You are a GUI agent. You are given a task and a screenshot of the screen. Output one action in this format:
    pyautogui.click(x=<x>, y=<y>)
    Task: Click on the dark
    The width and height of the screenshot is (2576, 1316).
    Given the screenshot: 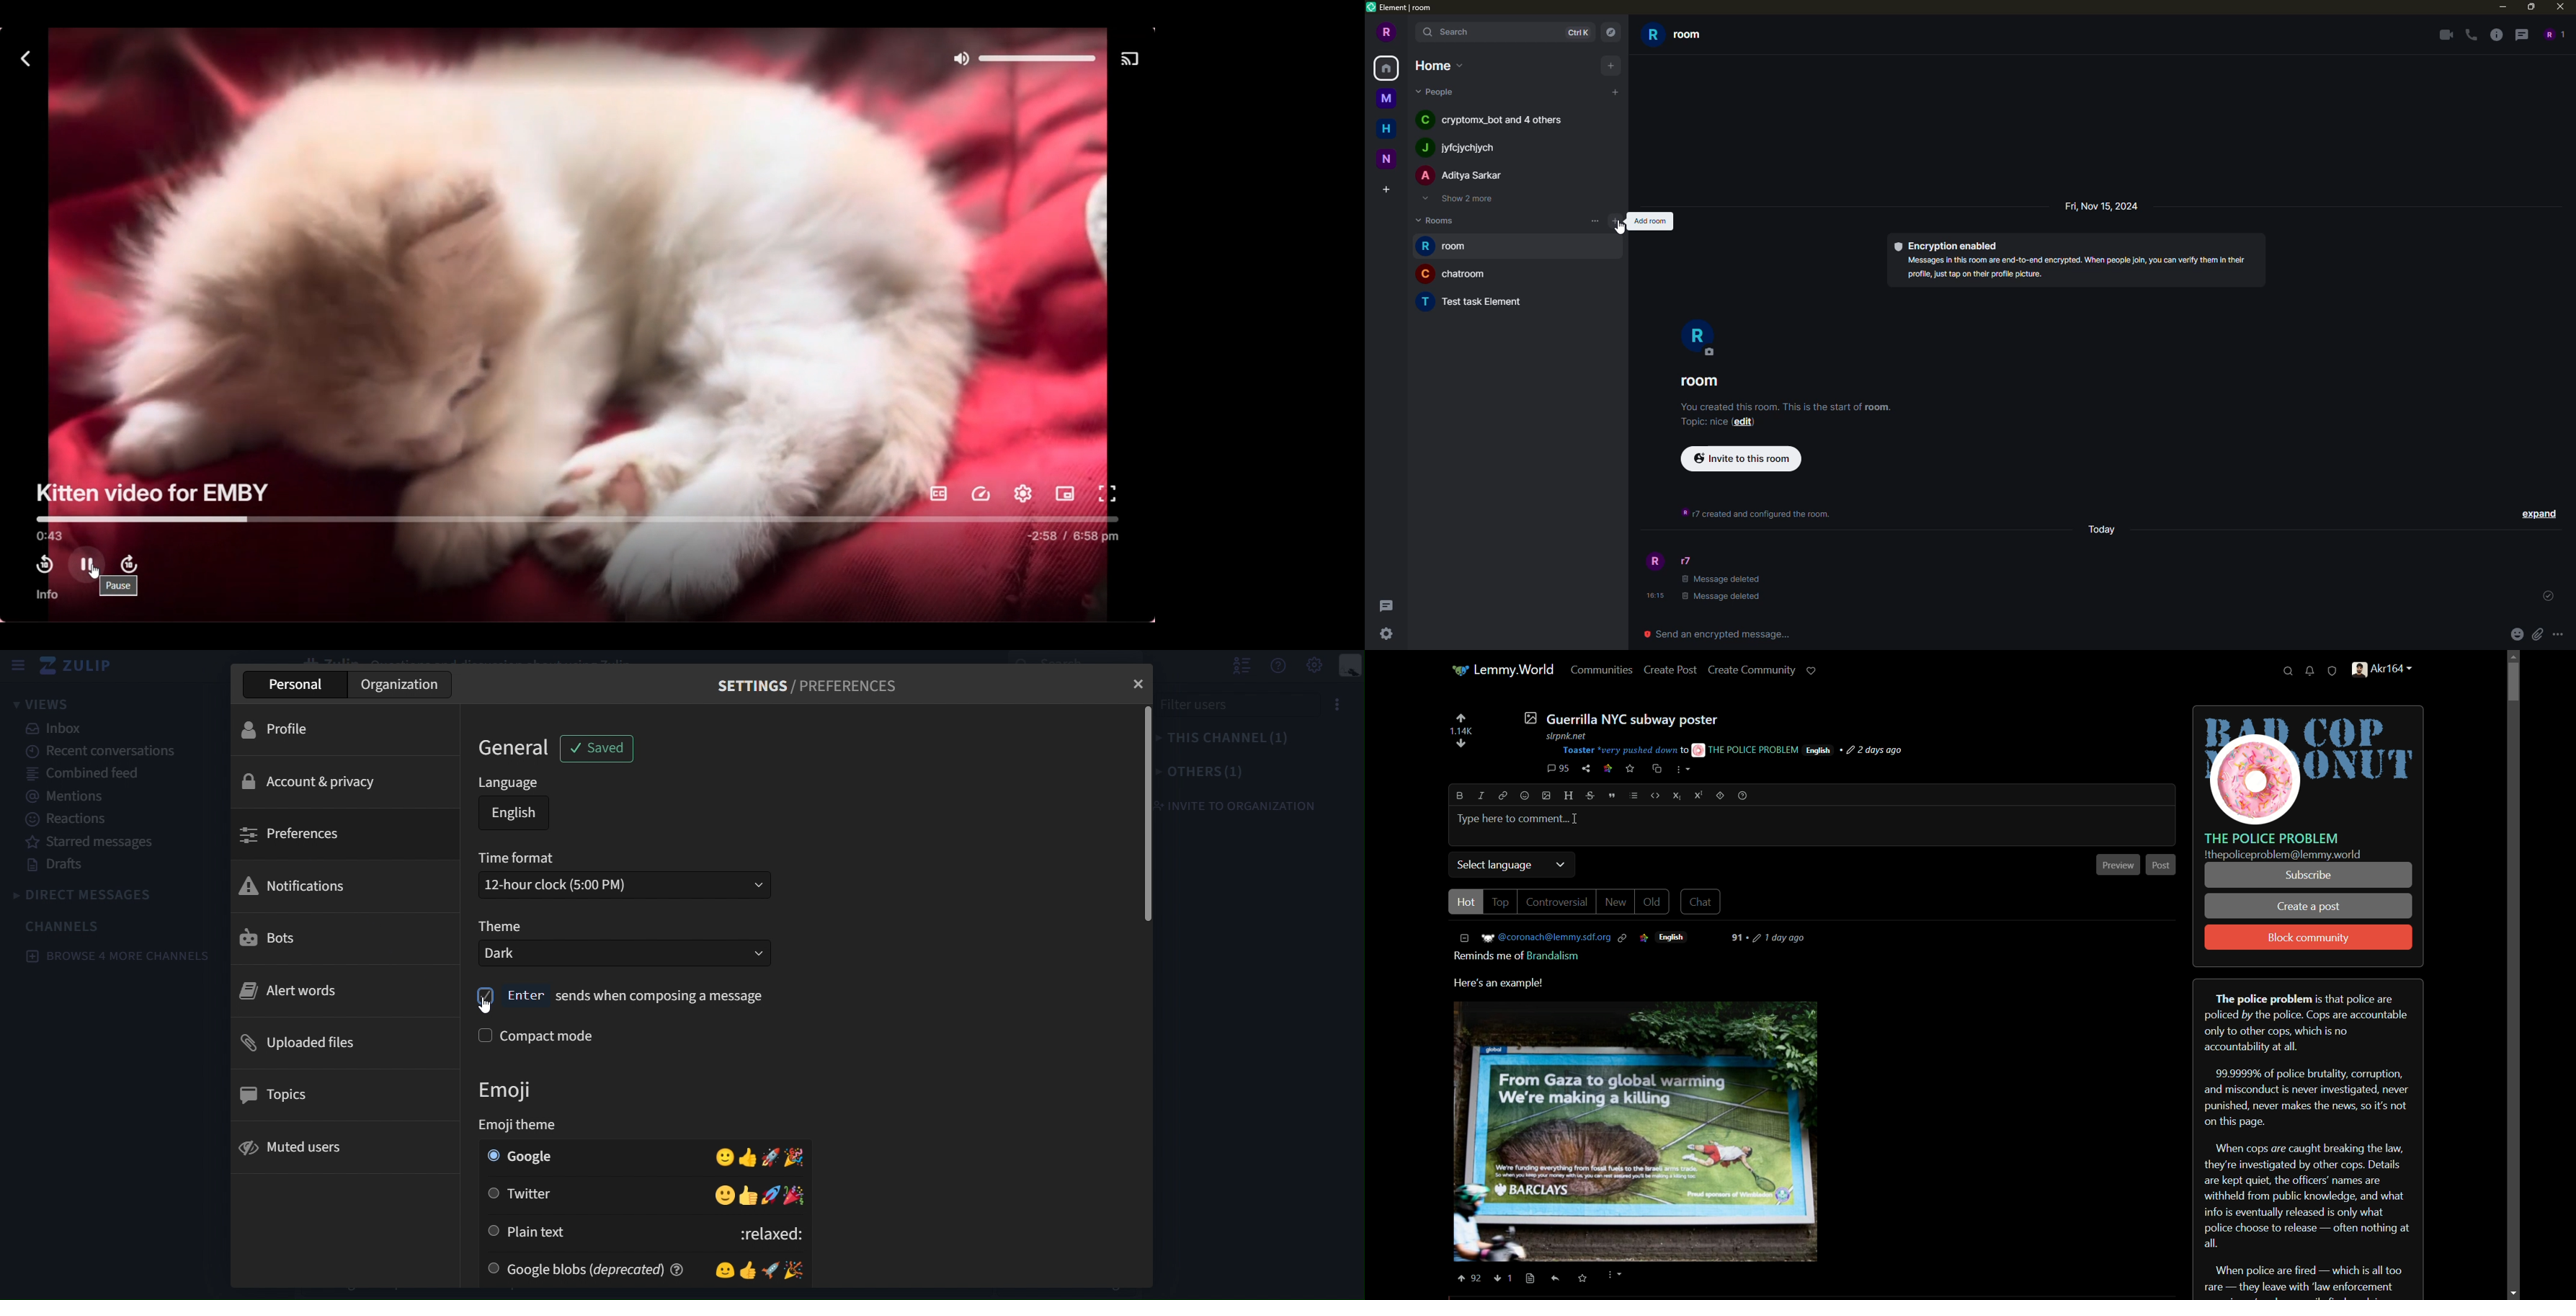 What is the action you would take?
    pyautogui.click(x=602, y=953)
    